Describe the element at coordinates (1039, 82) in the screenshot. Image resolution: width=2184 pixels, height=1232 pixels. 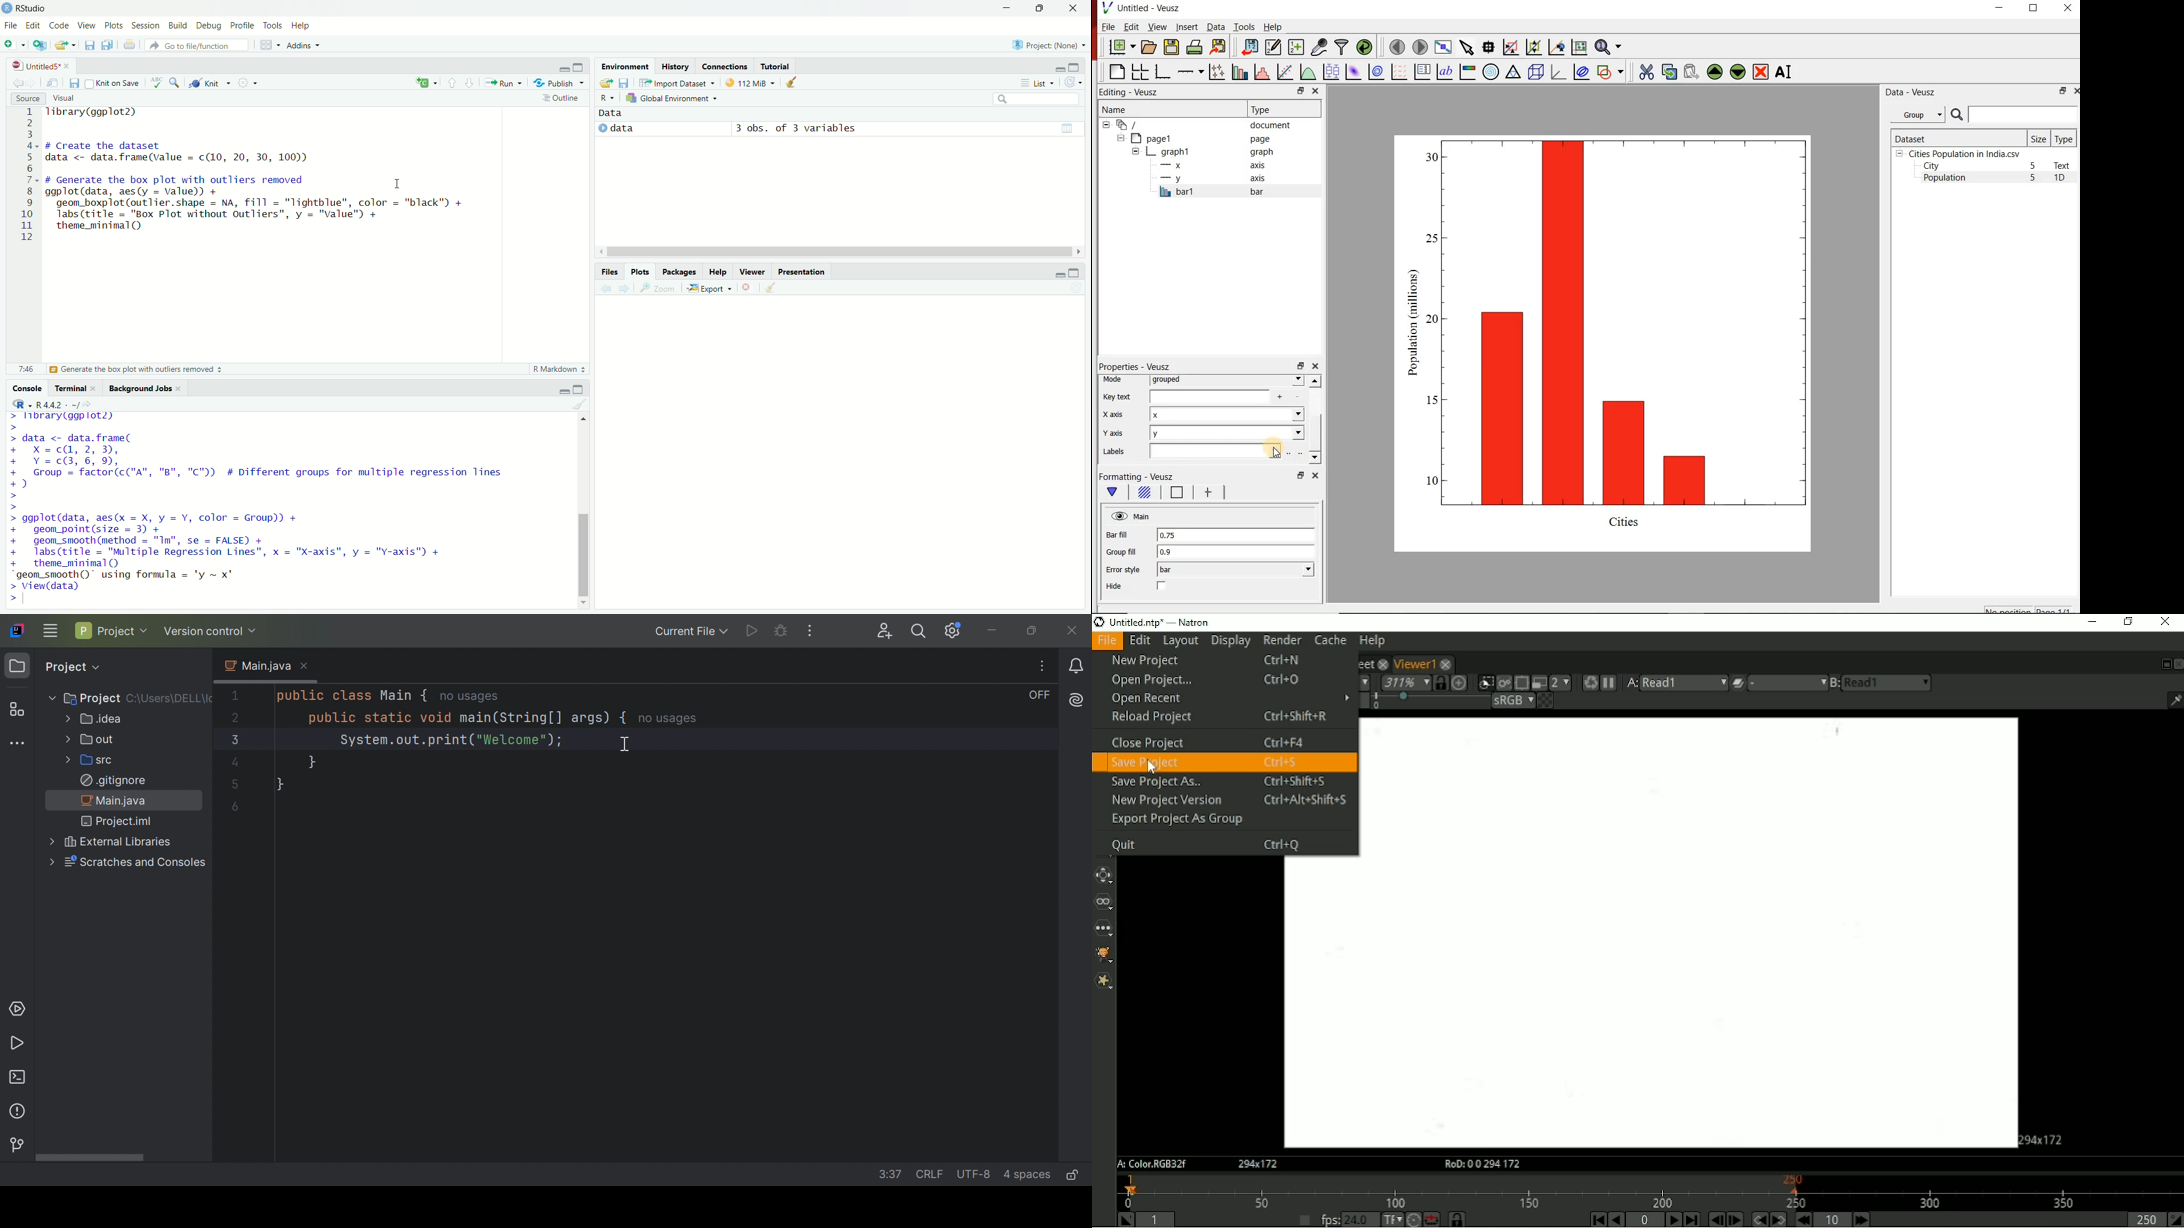
I see `© List` at that location.